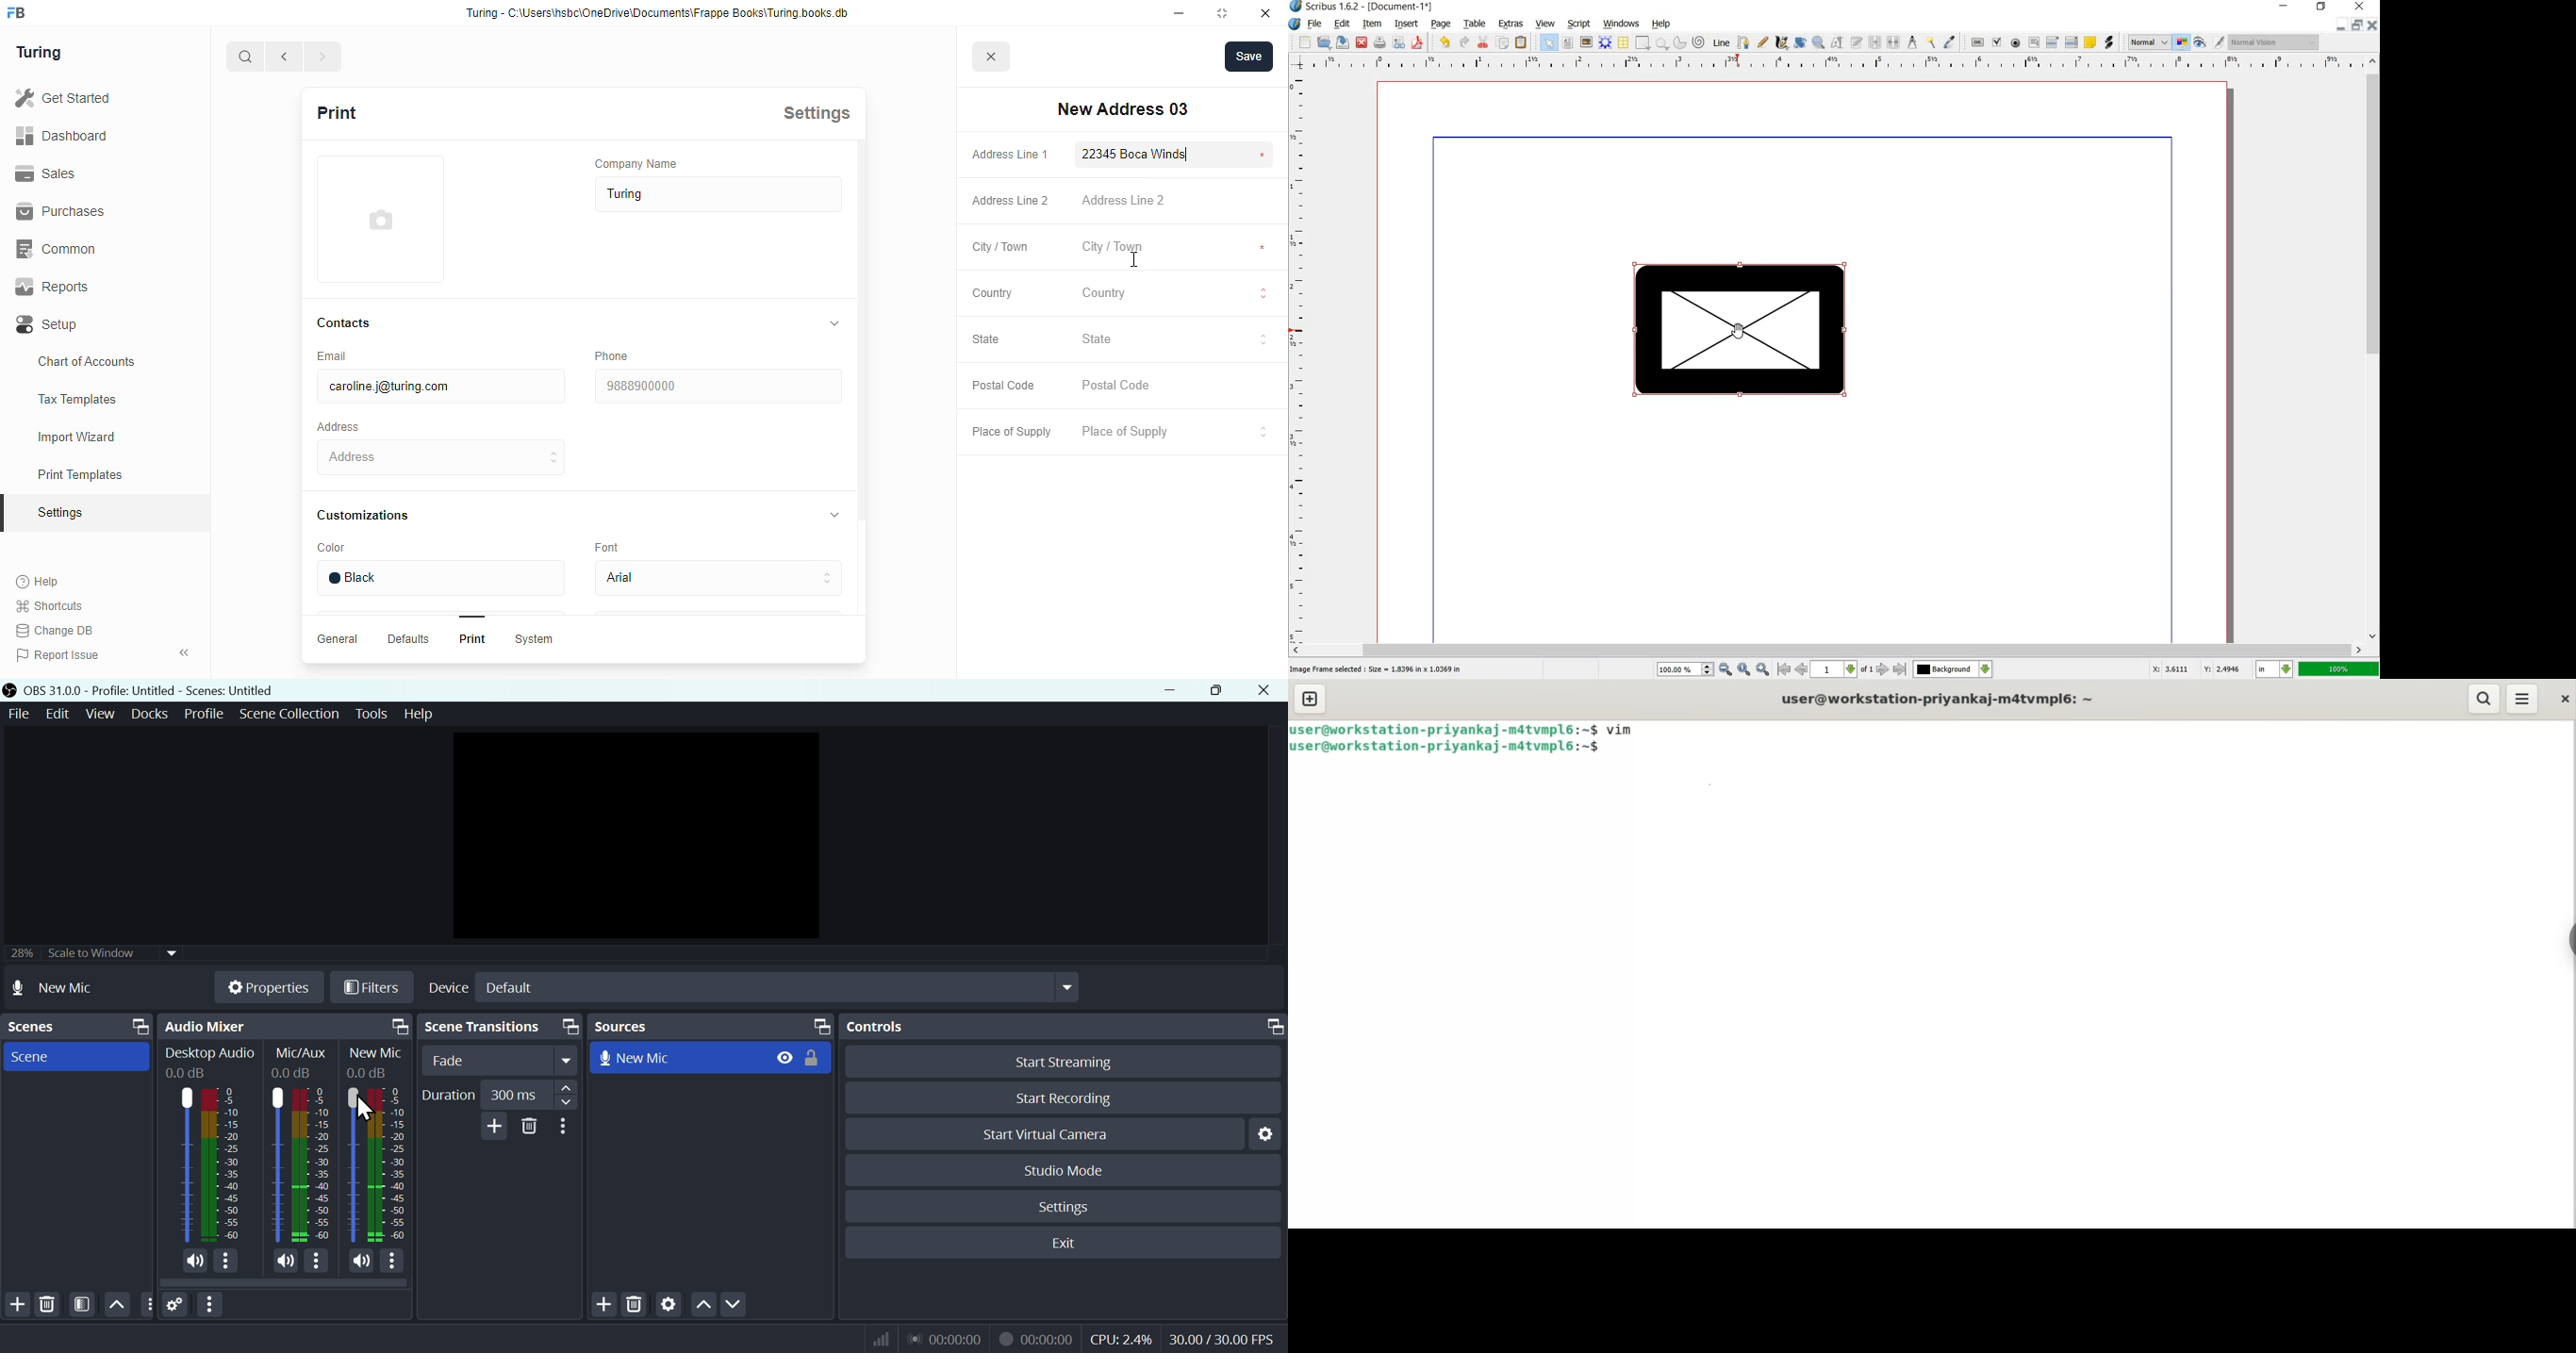 Image resolution: width=2576 pixels, height=1372 pixels. Describe the element at coordinates (472, 638) in the screenshot. I see `Print` at that location.